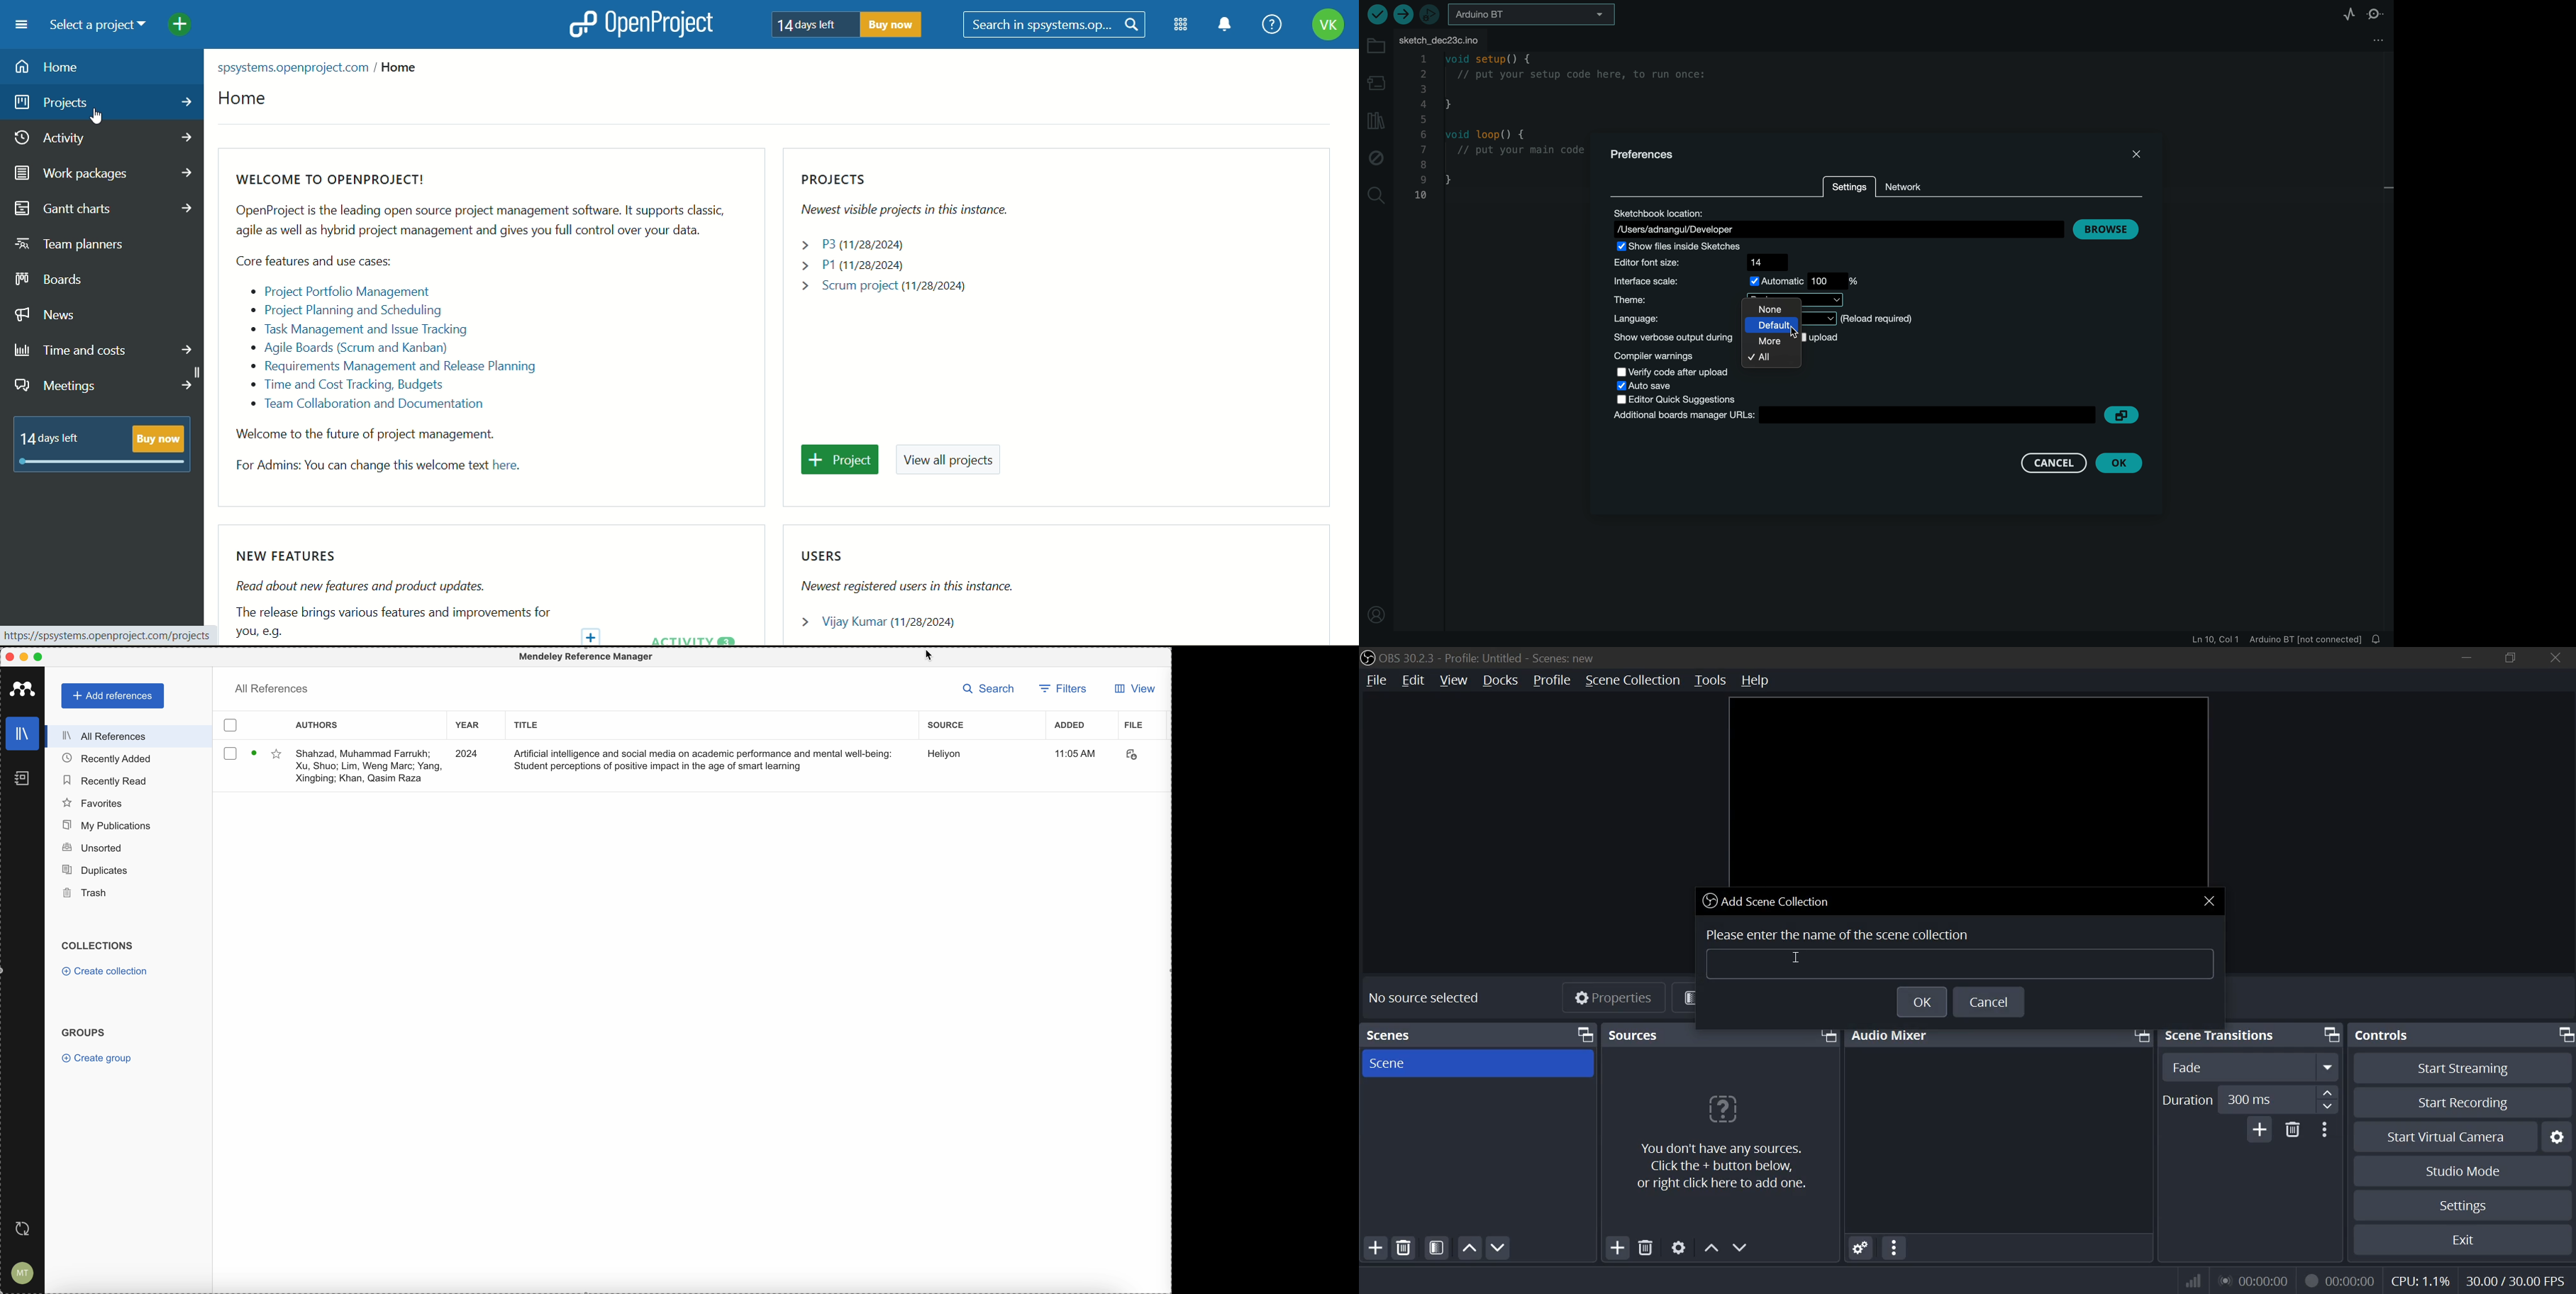 The width and height of the screenshot is (2576, 1316). What do you see at coordinates (2463, 1068) in the screenshot?
I see `start streaming` at bounding box center [2463, 1068].